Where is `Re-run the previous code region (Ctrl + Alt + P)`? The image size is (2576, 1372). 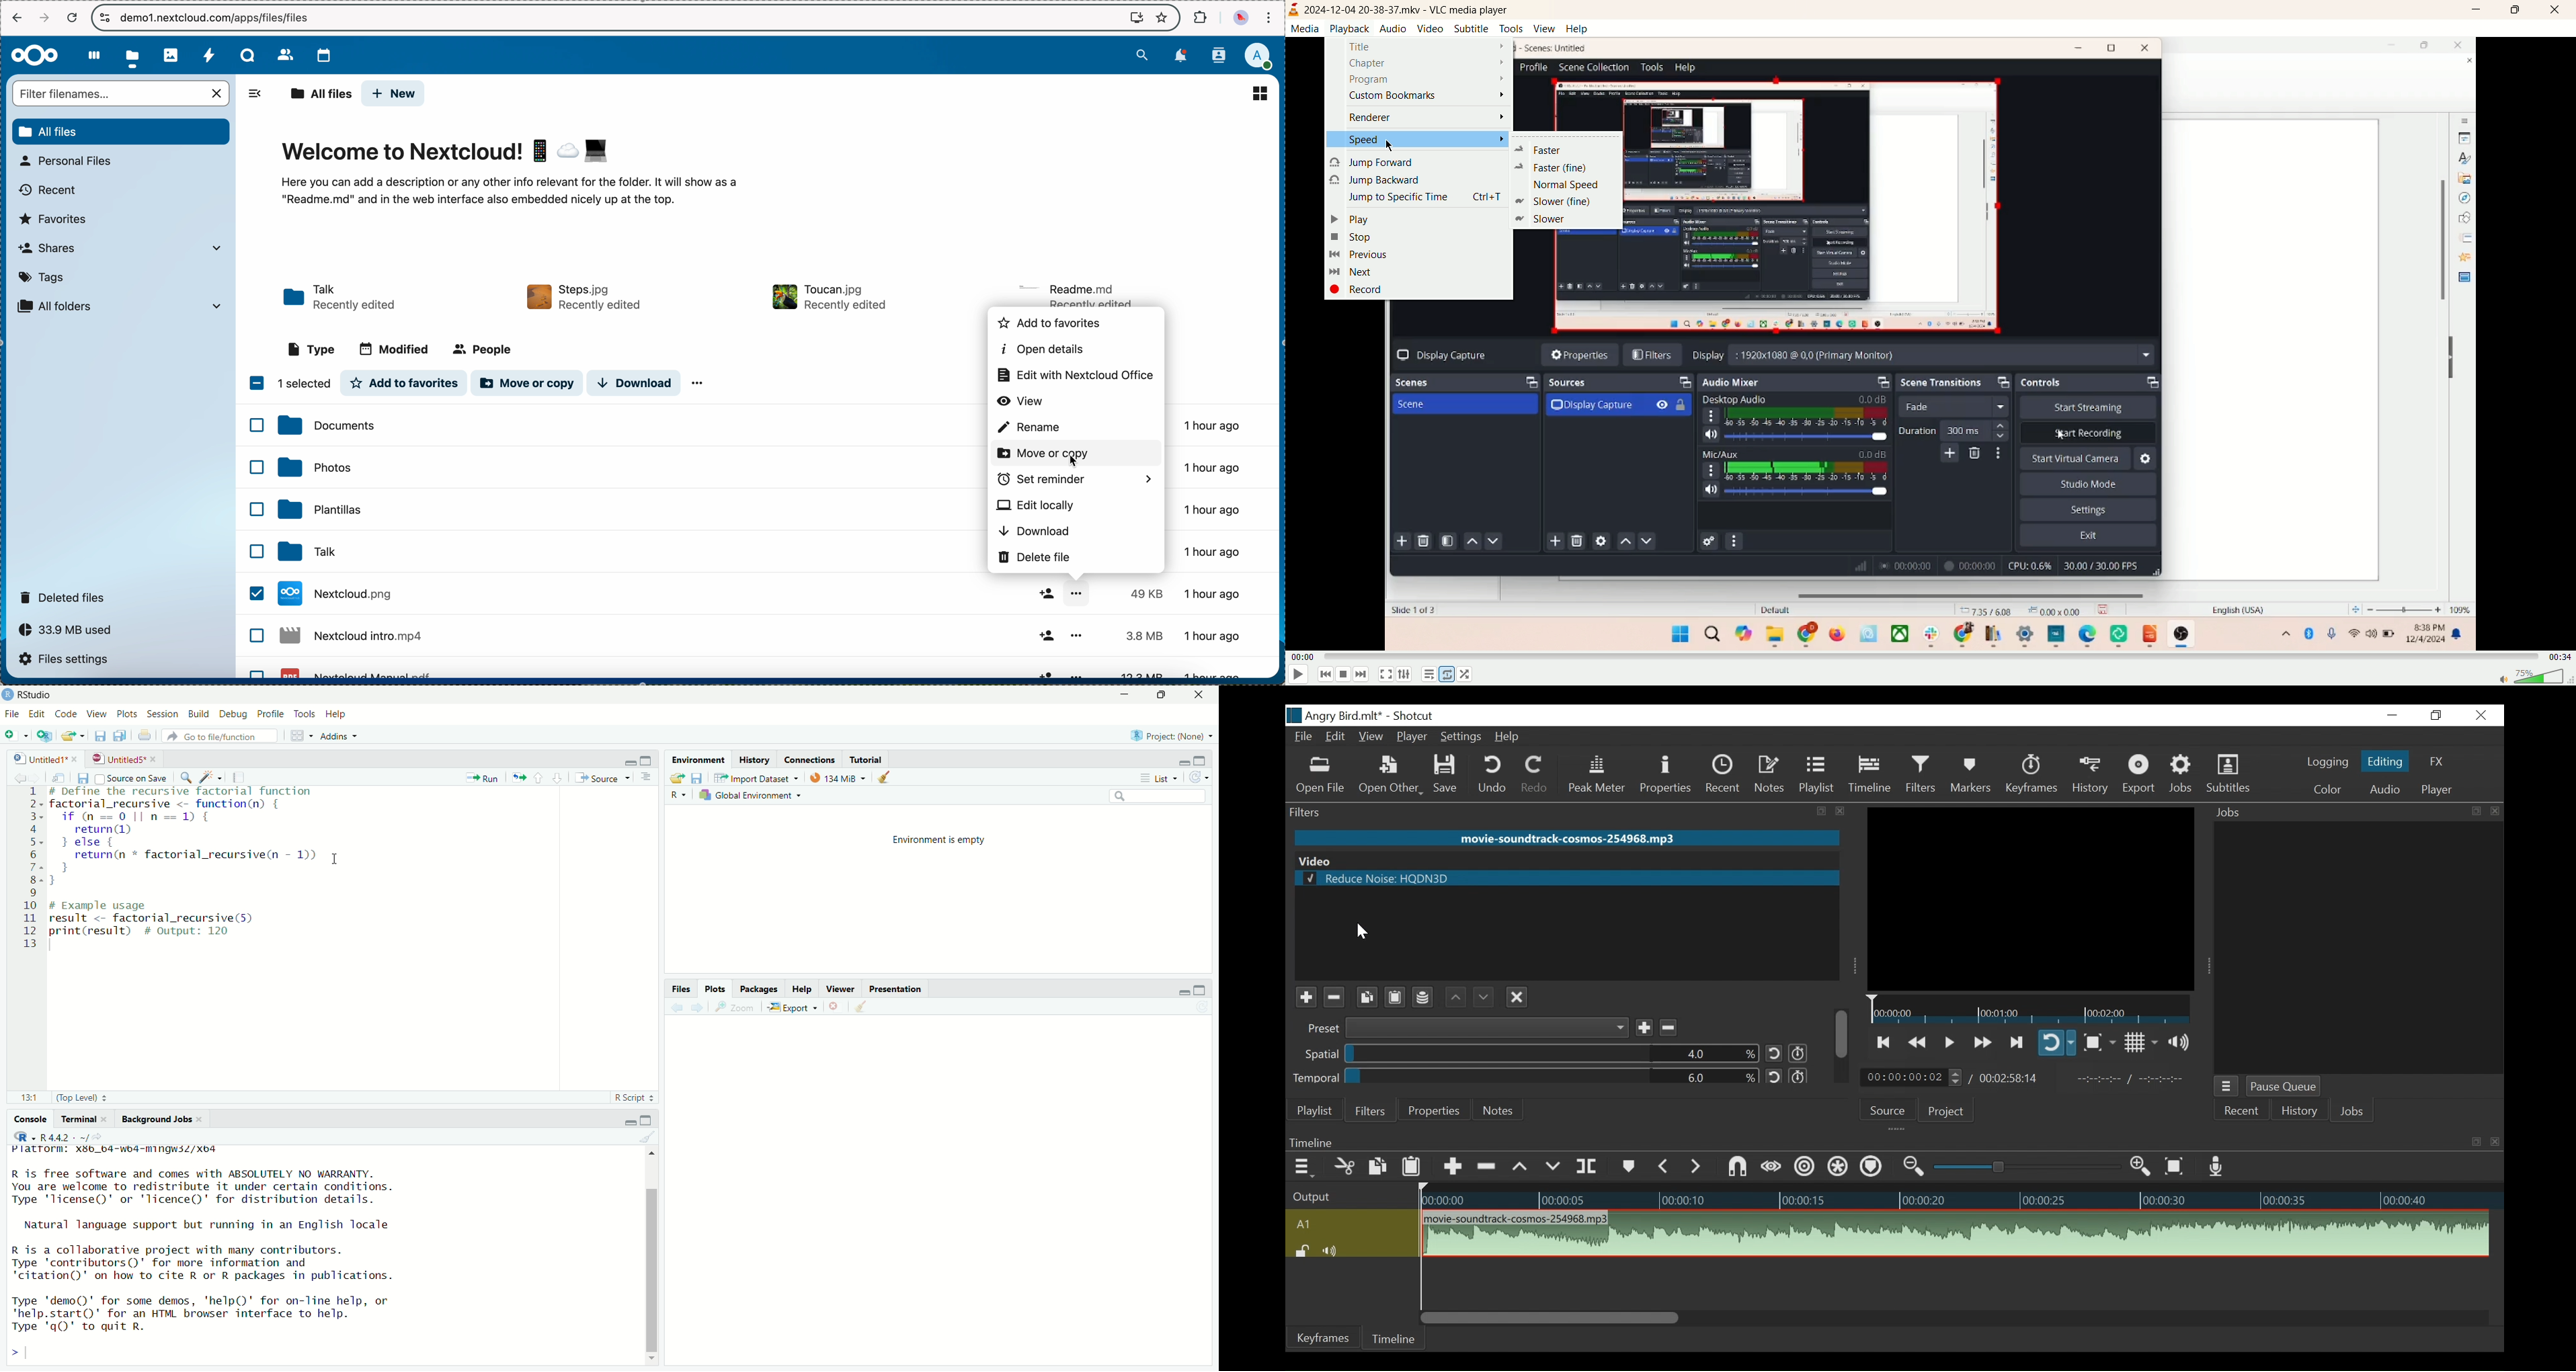
Re-run the previous code region (Ctrl + Alt + P) is located at coordinates (518, 777).